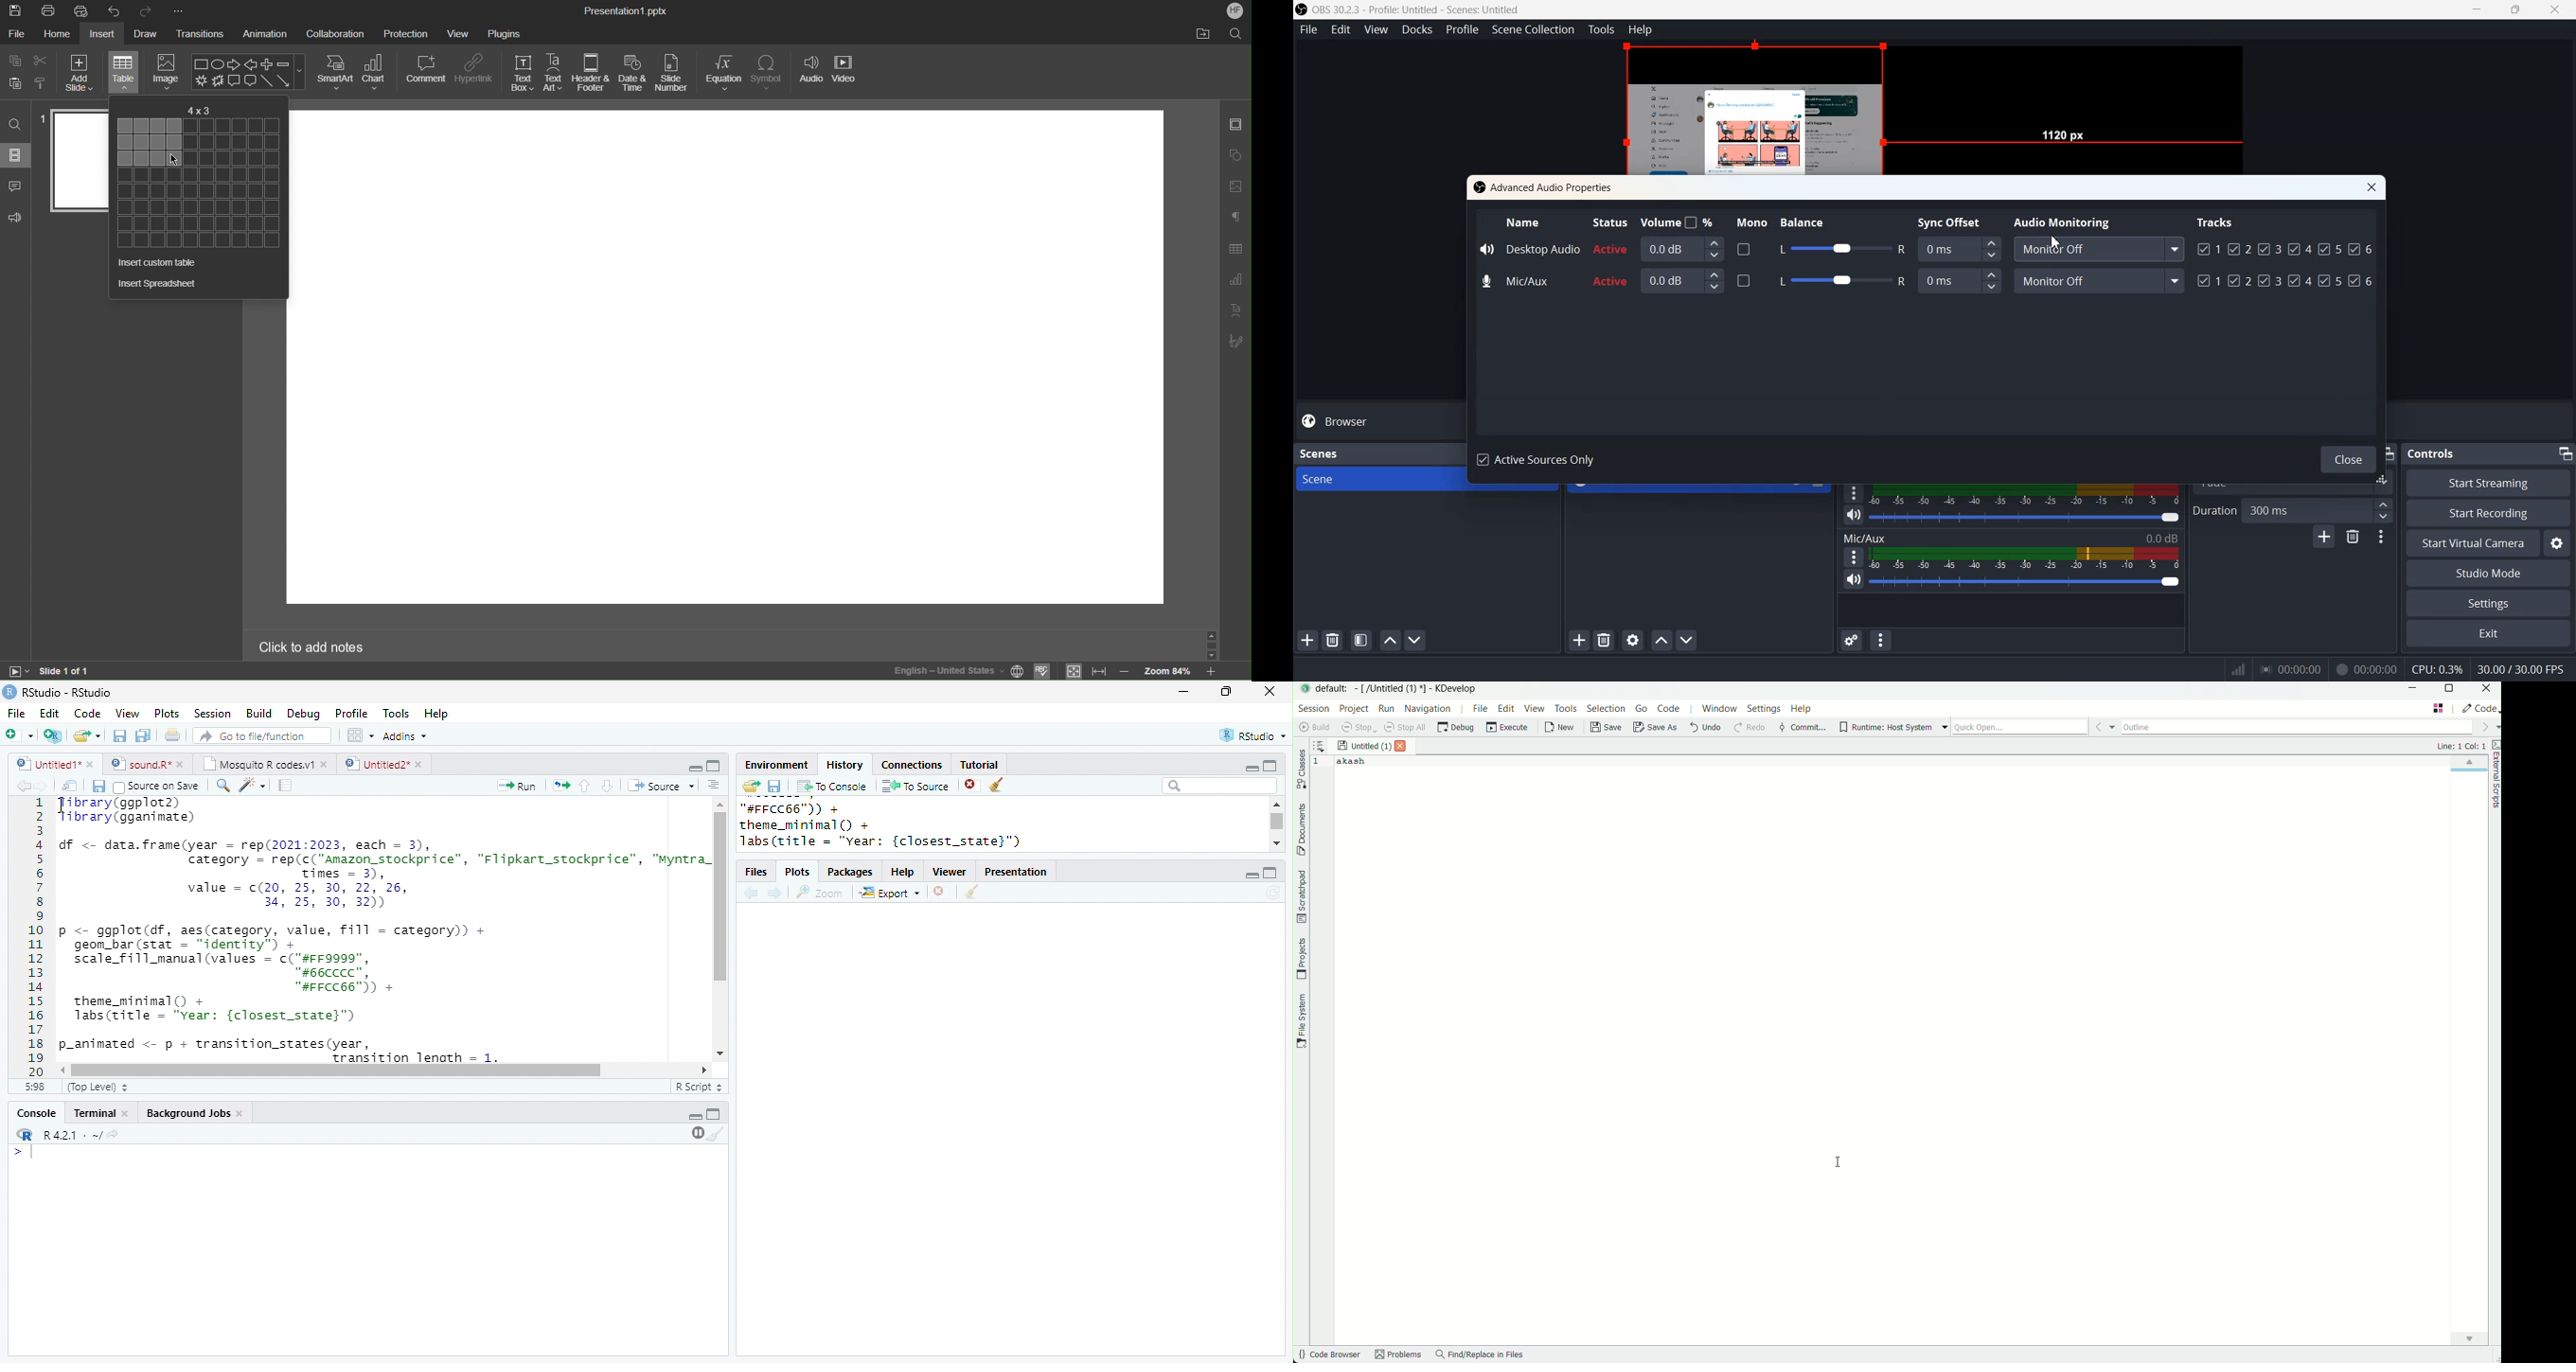 Image resolution: width=2576 pixels, height=1372 pixels. What do you see at coordinates (950, 872) in the screenshot?
I see `Viewer` at bounding box center [950, 872].